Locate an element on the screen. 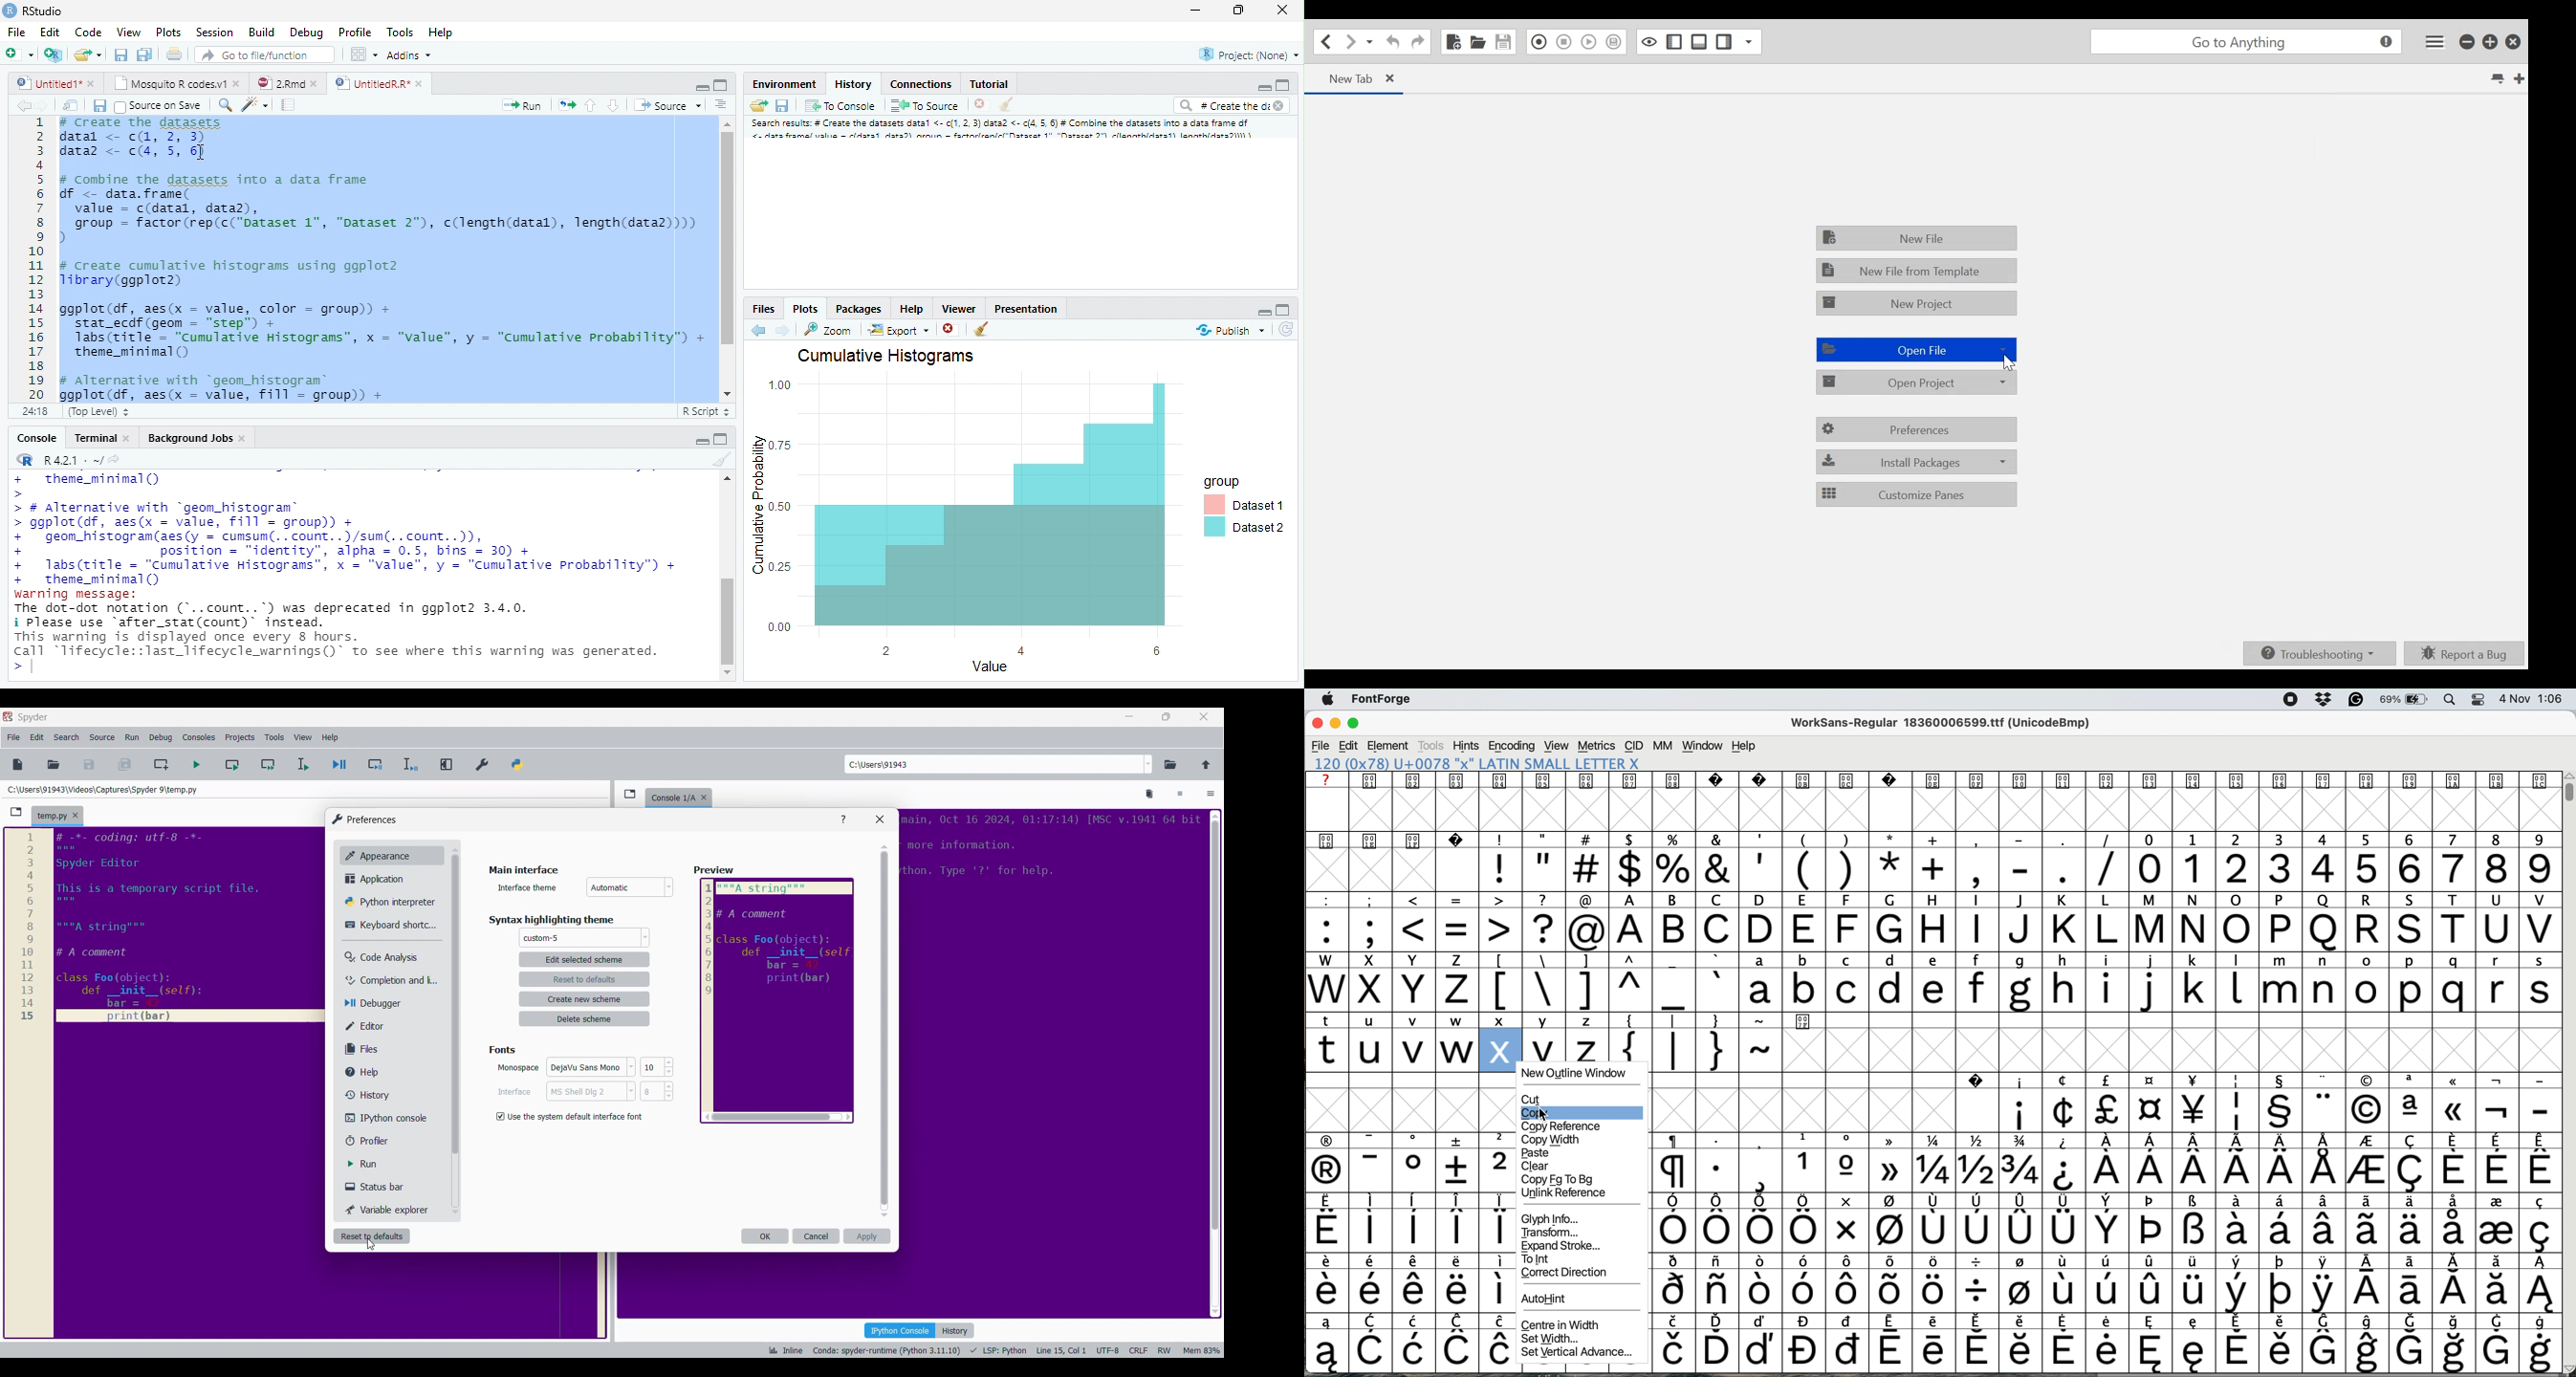  to int is located at coordinates (1544, 1258).